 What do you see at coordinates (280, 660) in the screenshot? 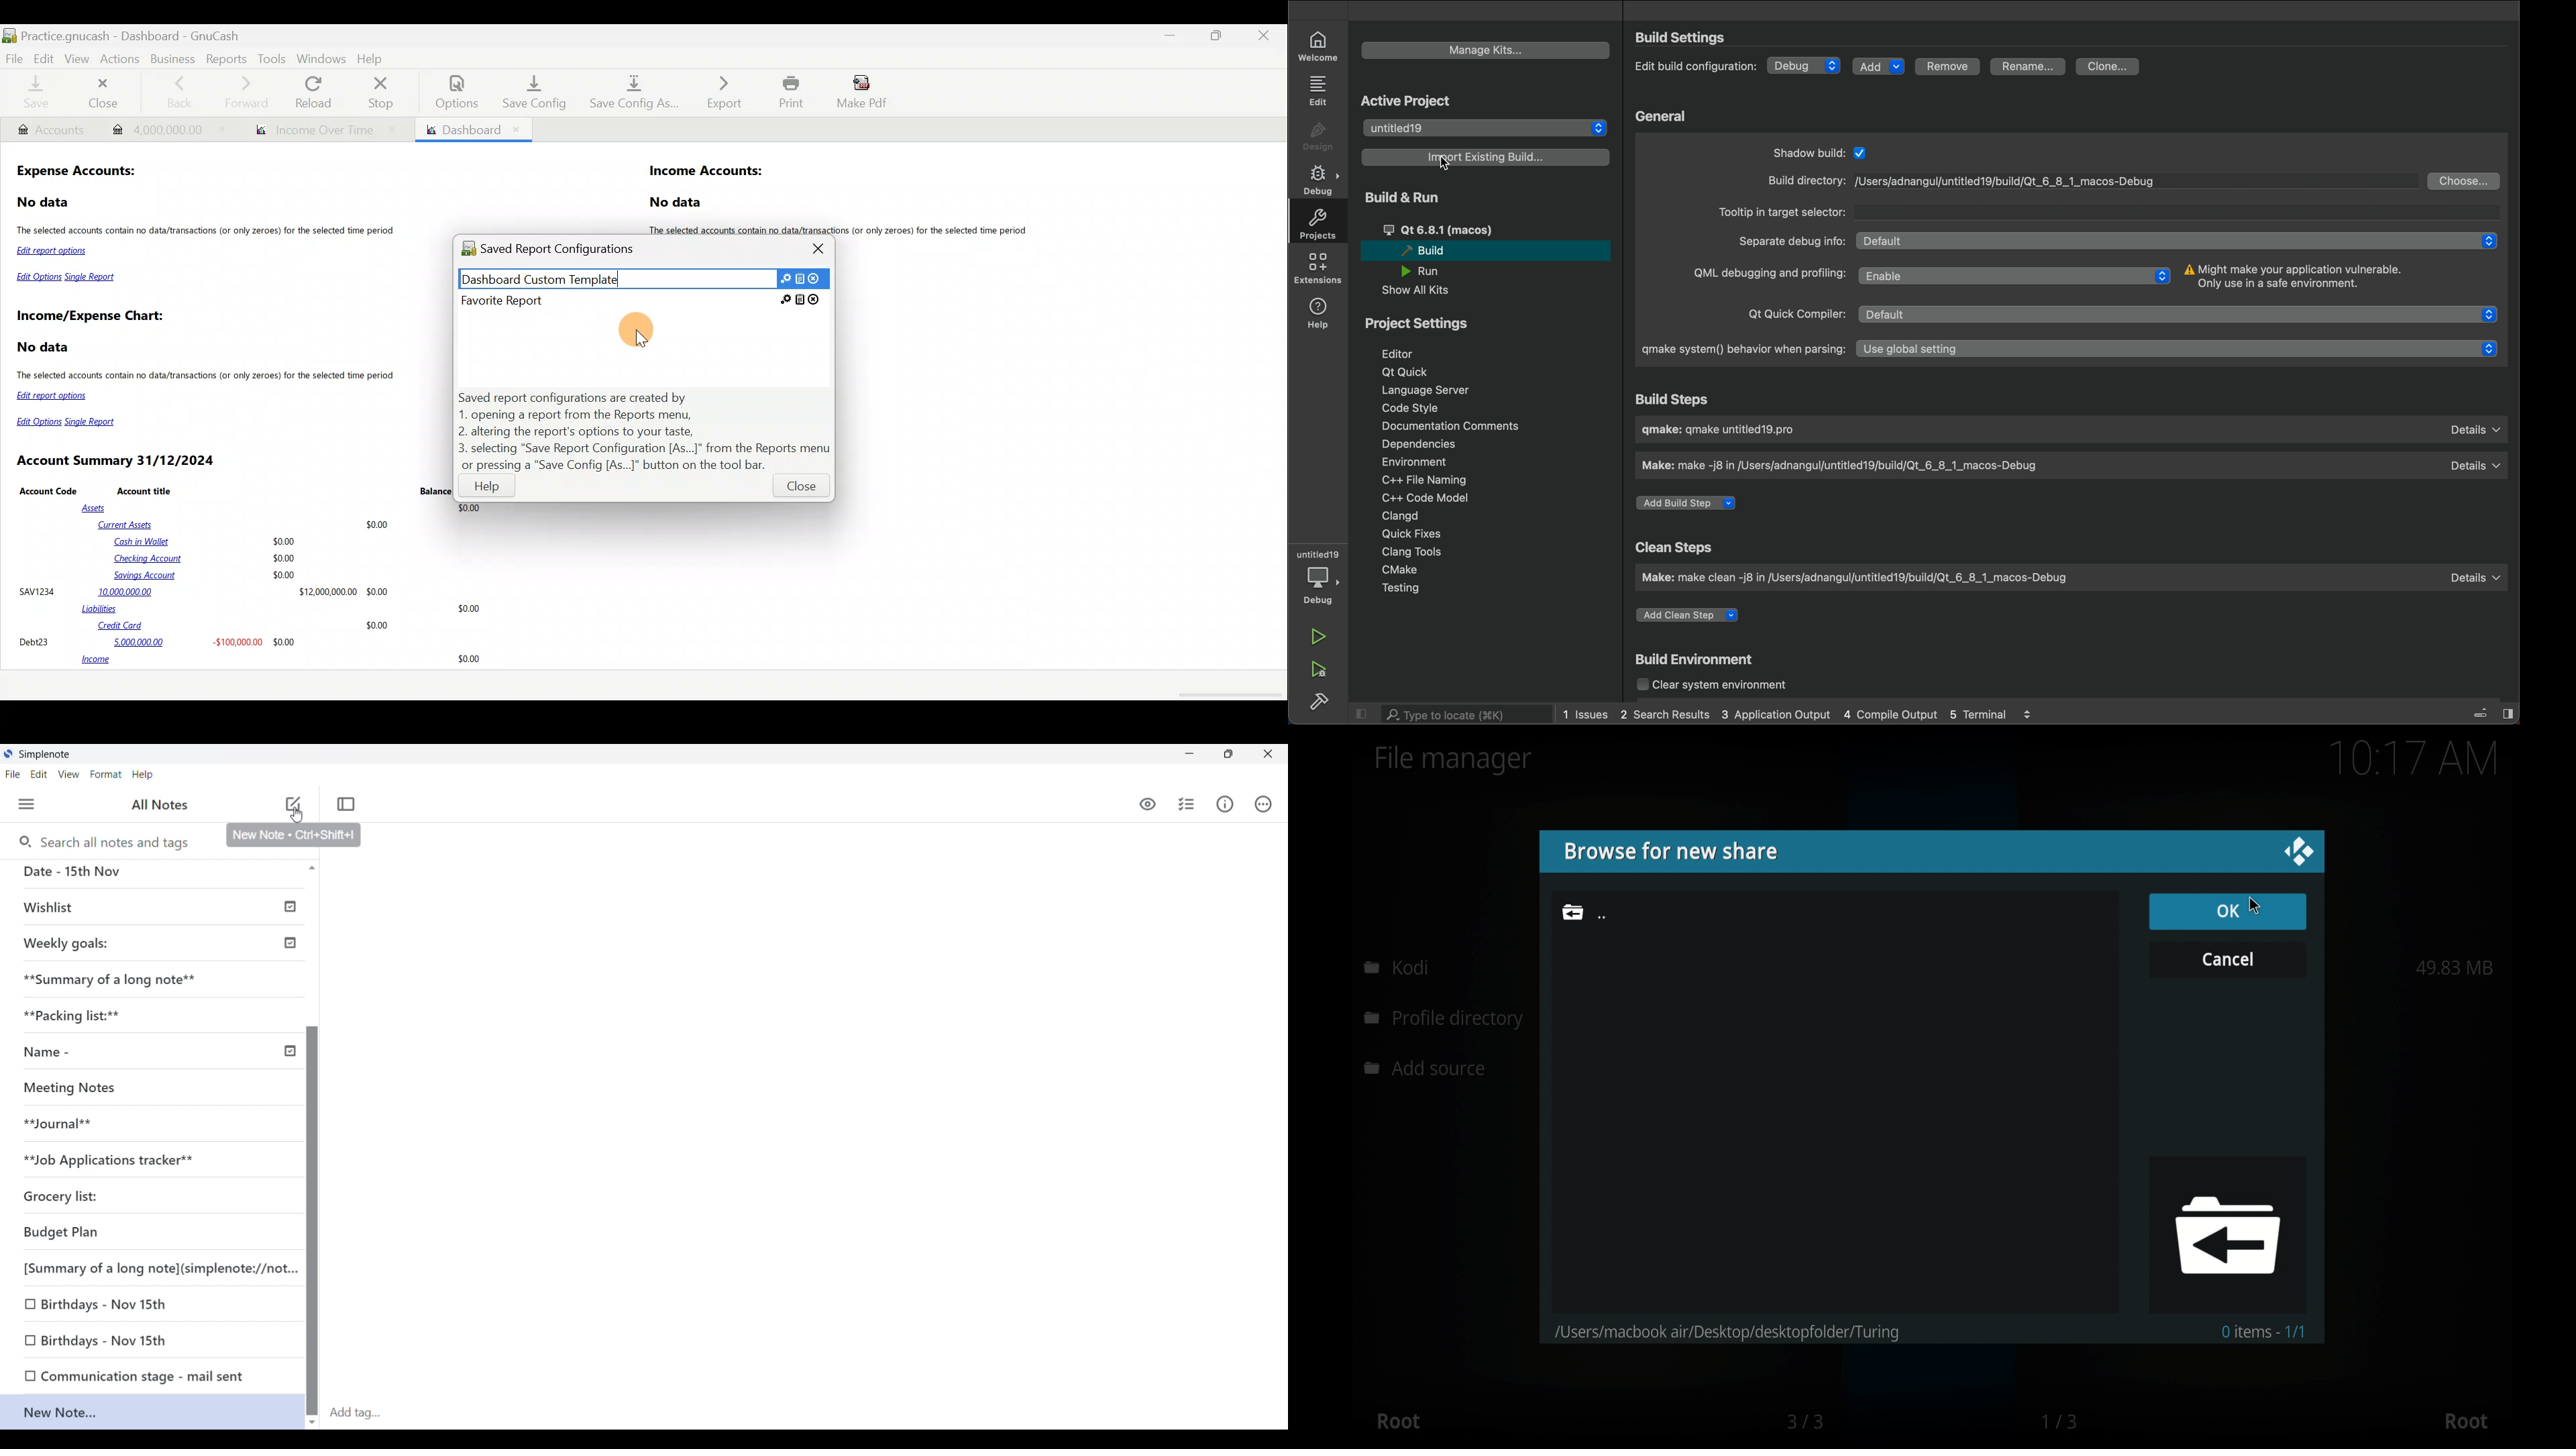
I see `income 30.00` at bounding box center [280, 660].